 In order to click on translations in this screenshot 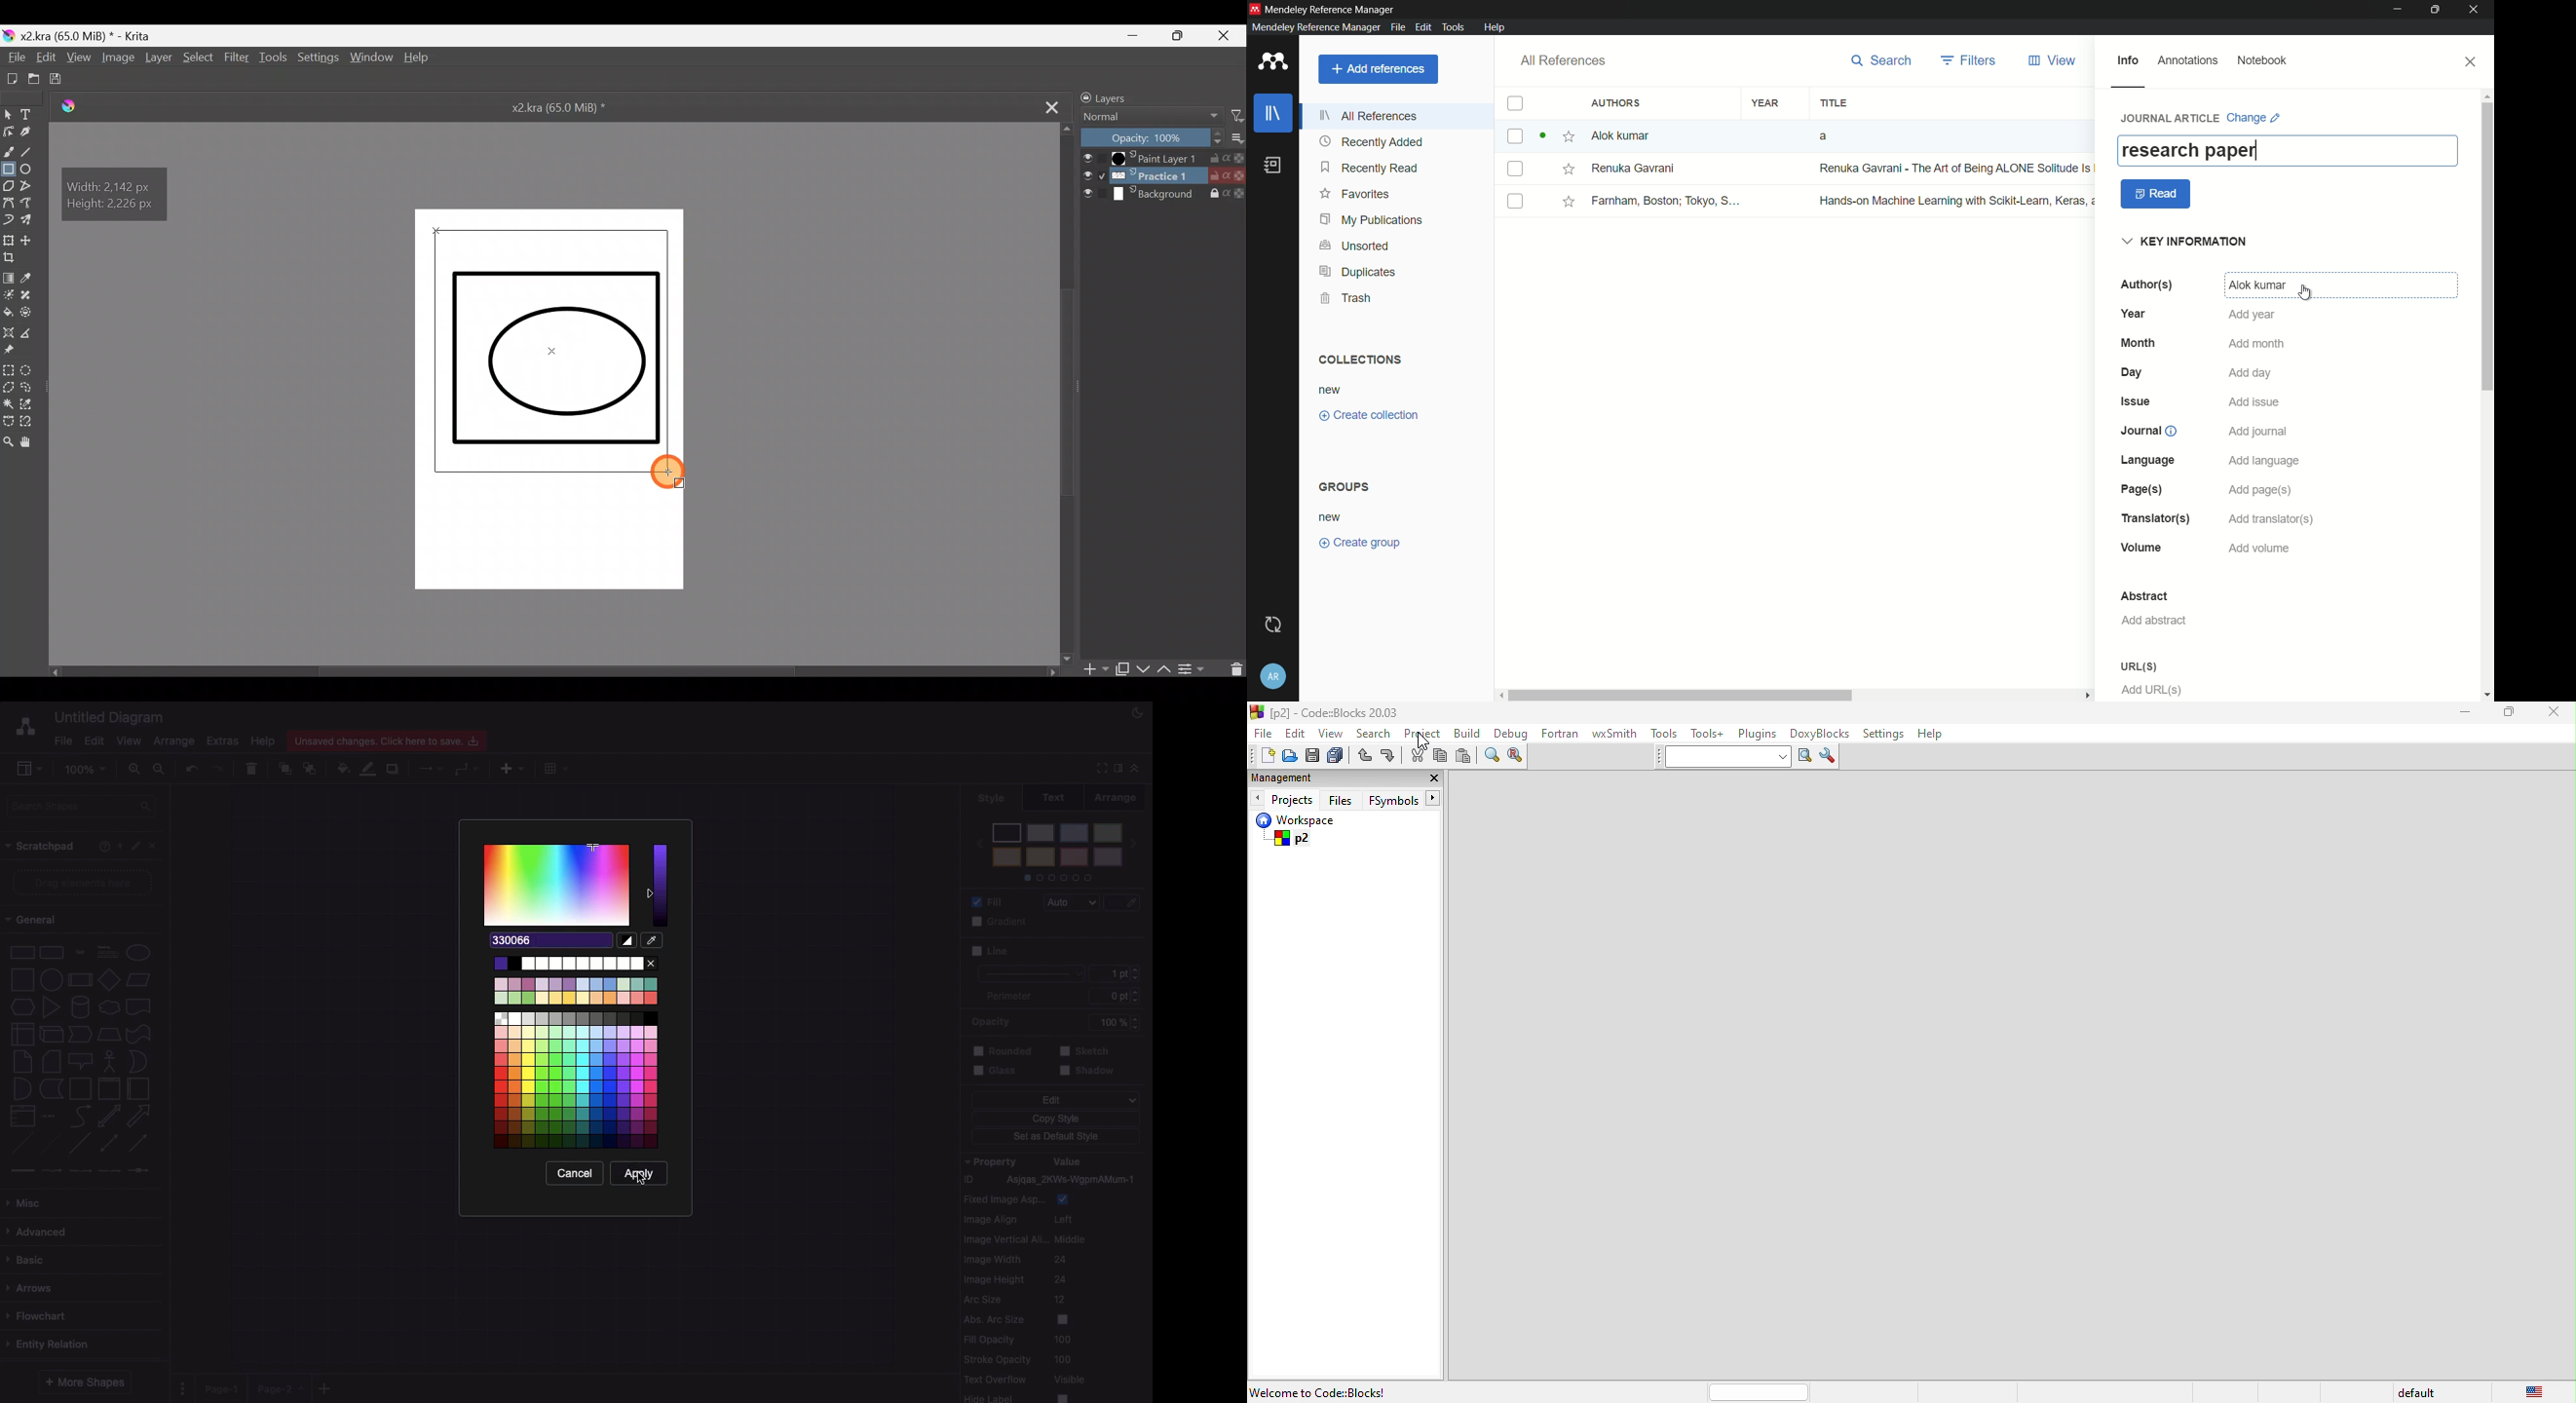, I will do `click(2154, 518)`.